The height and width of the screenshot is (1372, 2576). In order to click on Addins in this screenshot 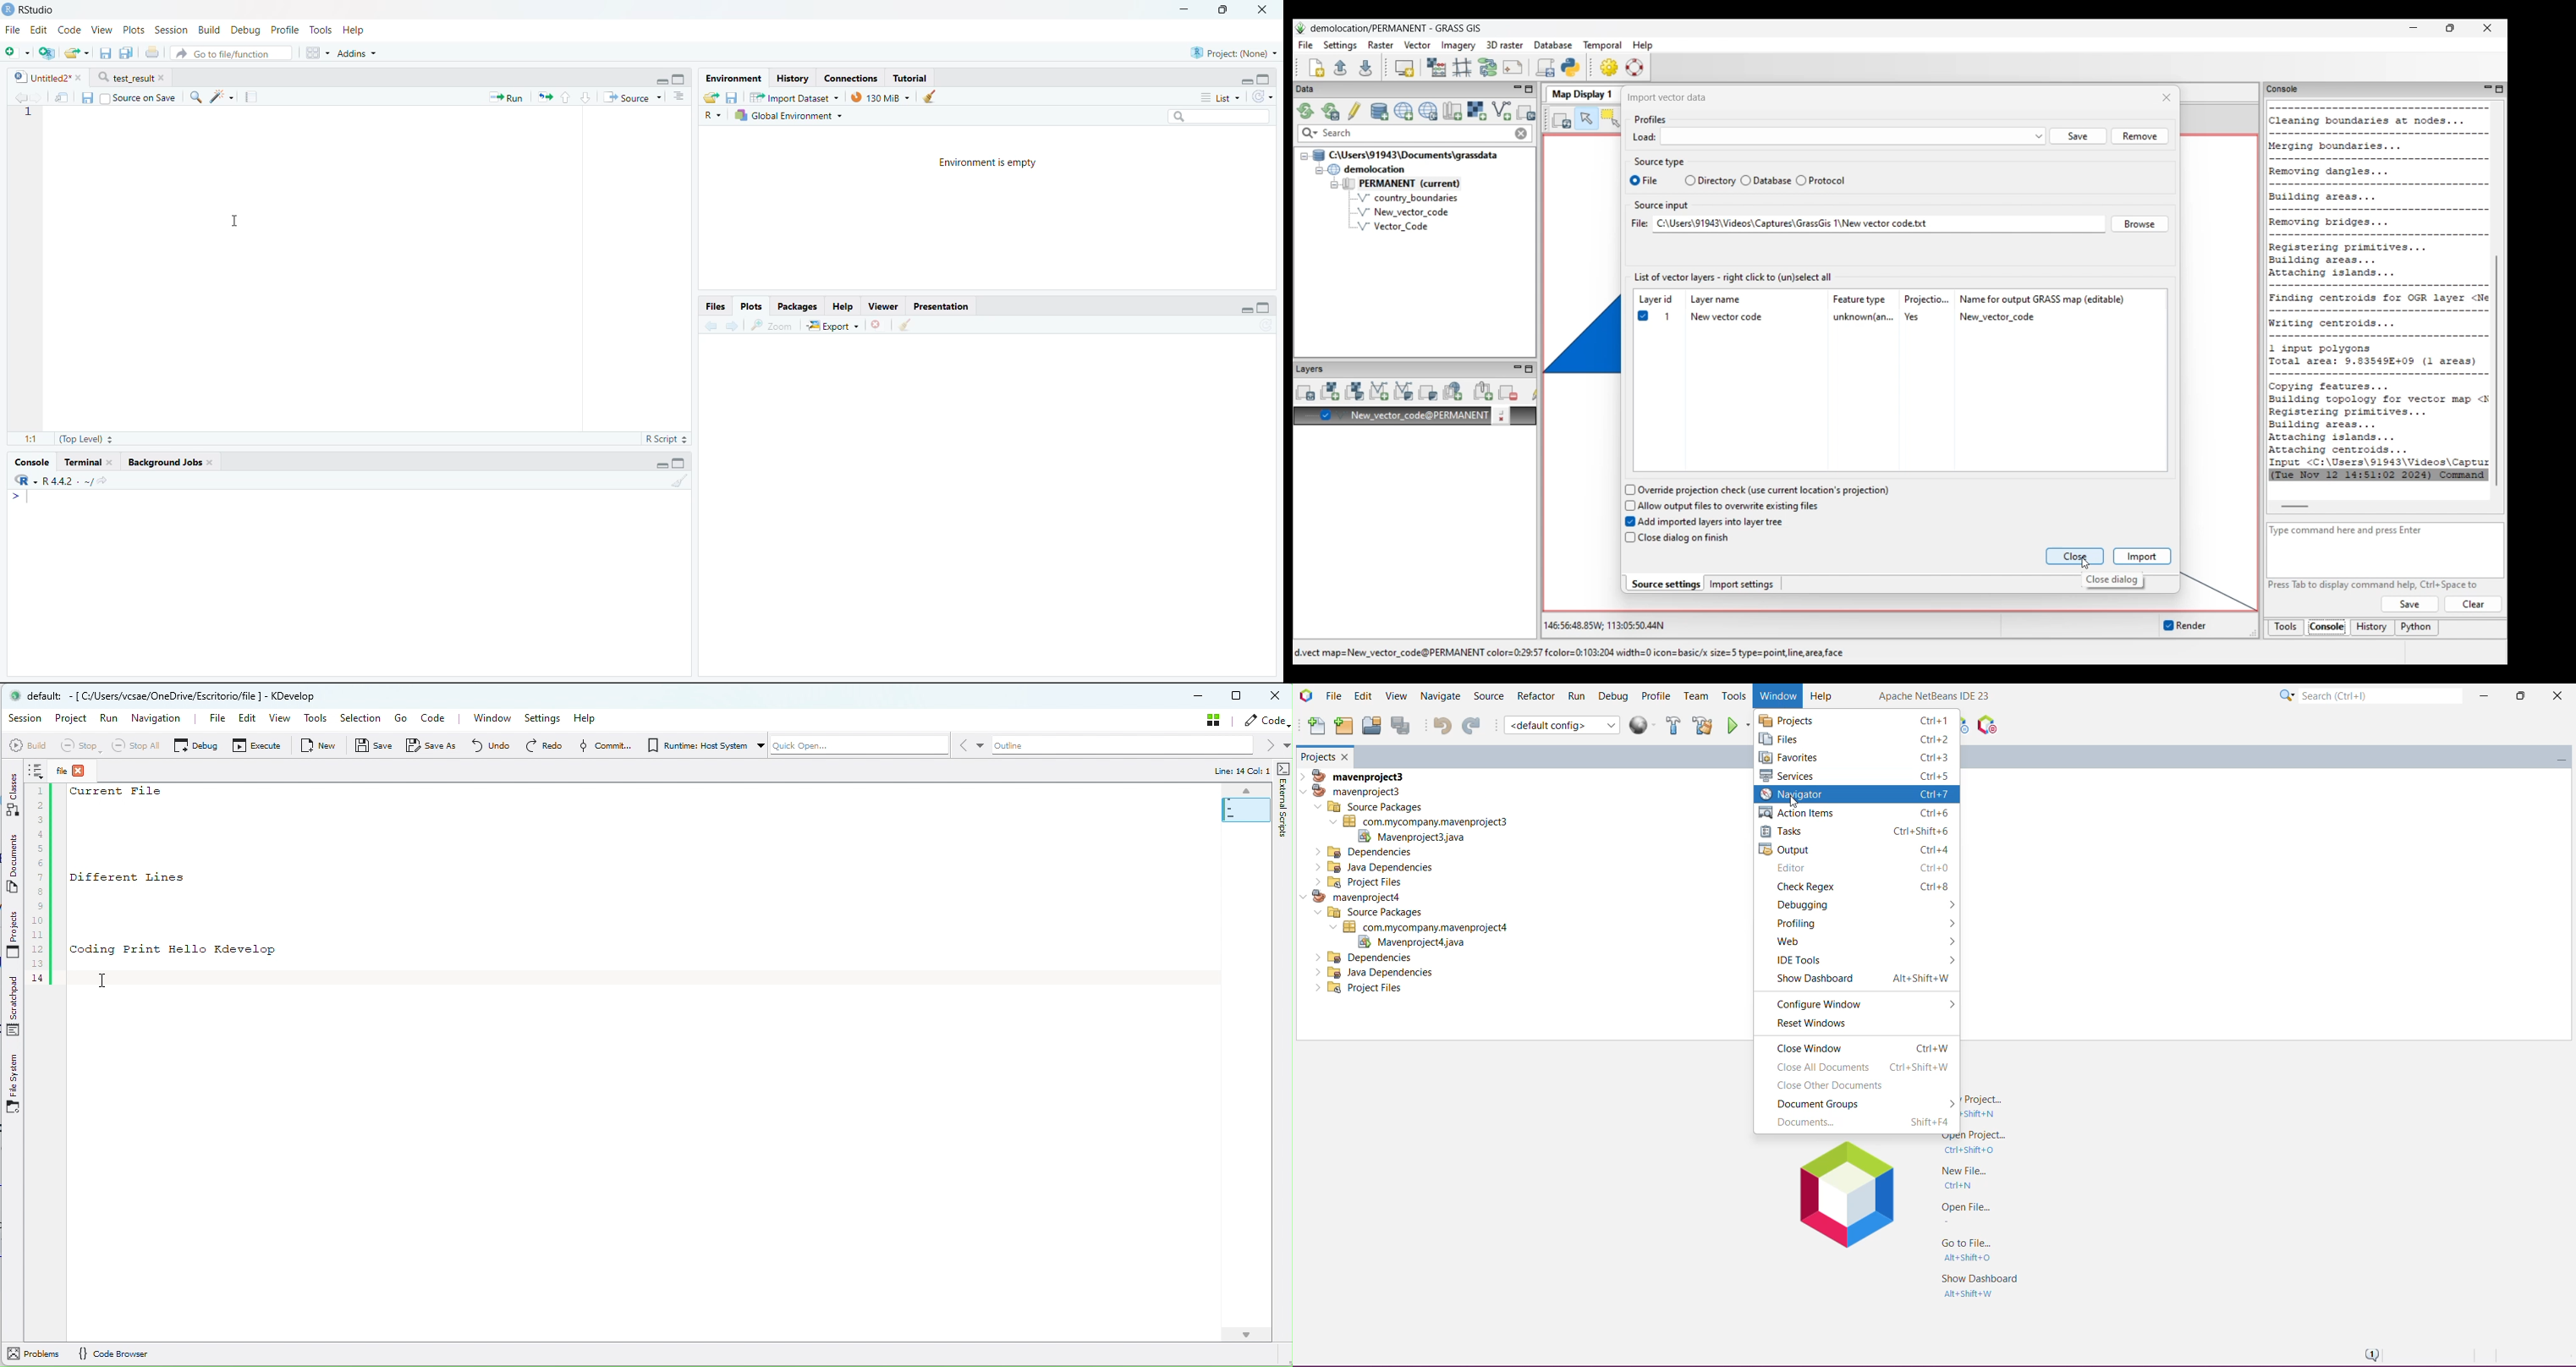, I will do `click(358, 54)`.